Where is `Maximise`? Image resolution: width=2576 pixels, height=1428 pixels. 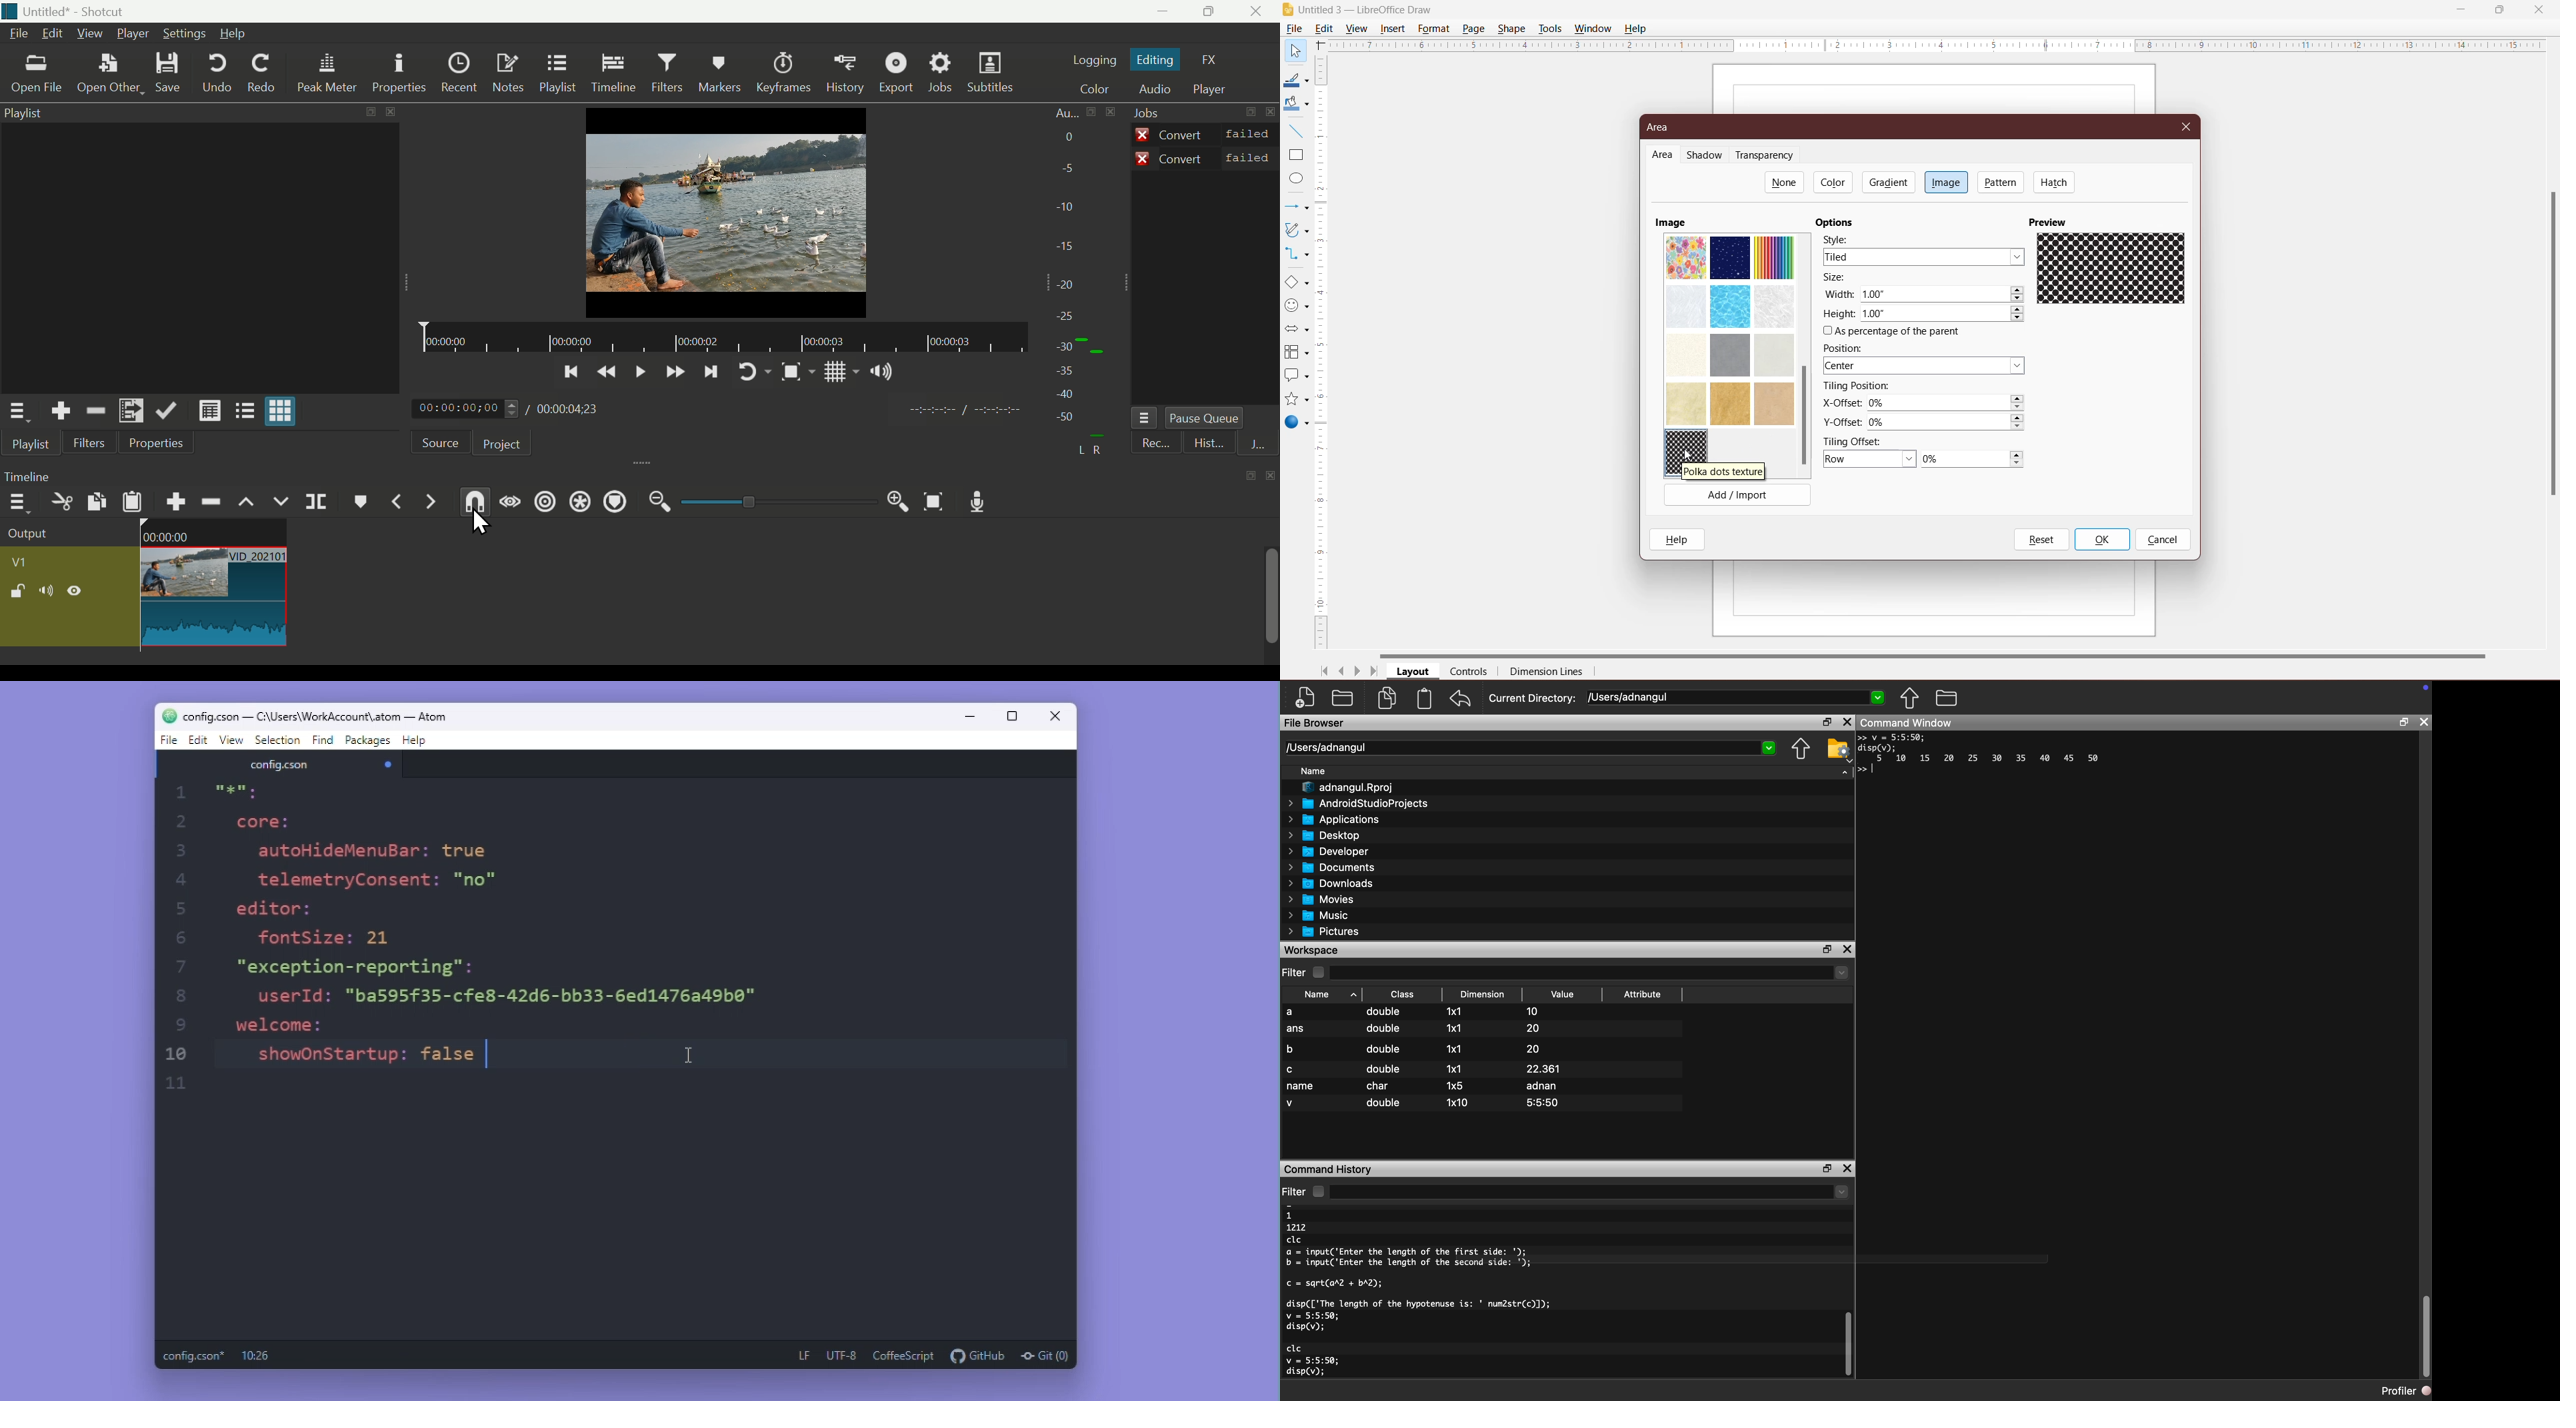 Maximise is located at coordinates (1215, 12).